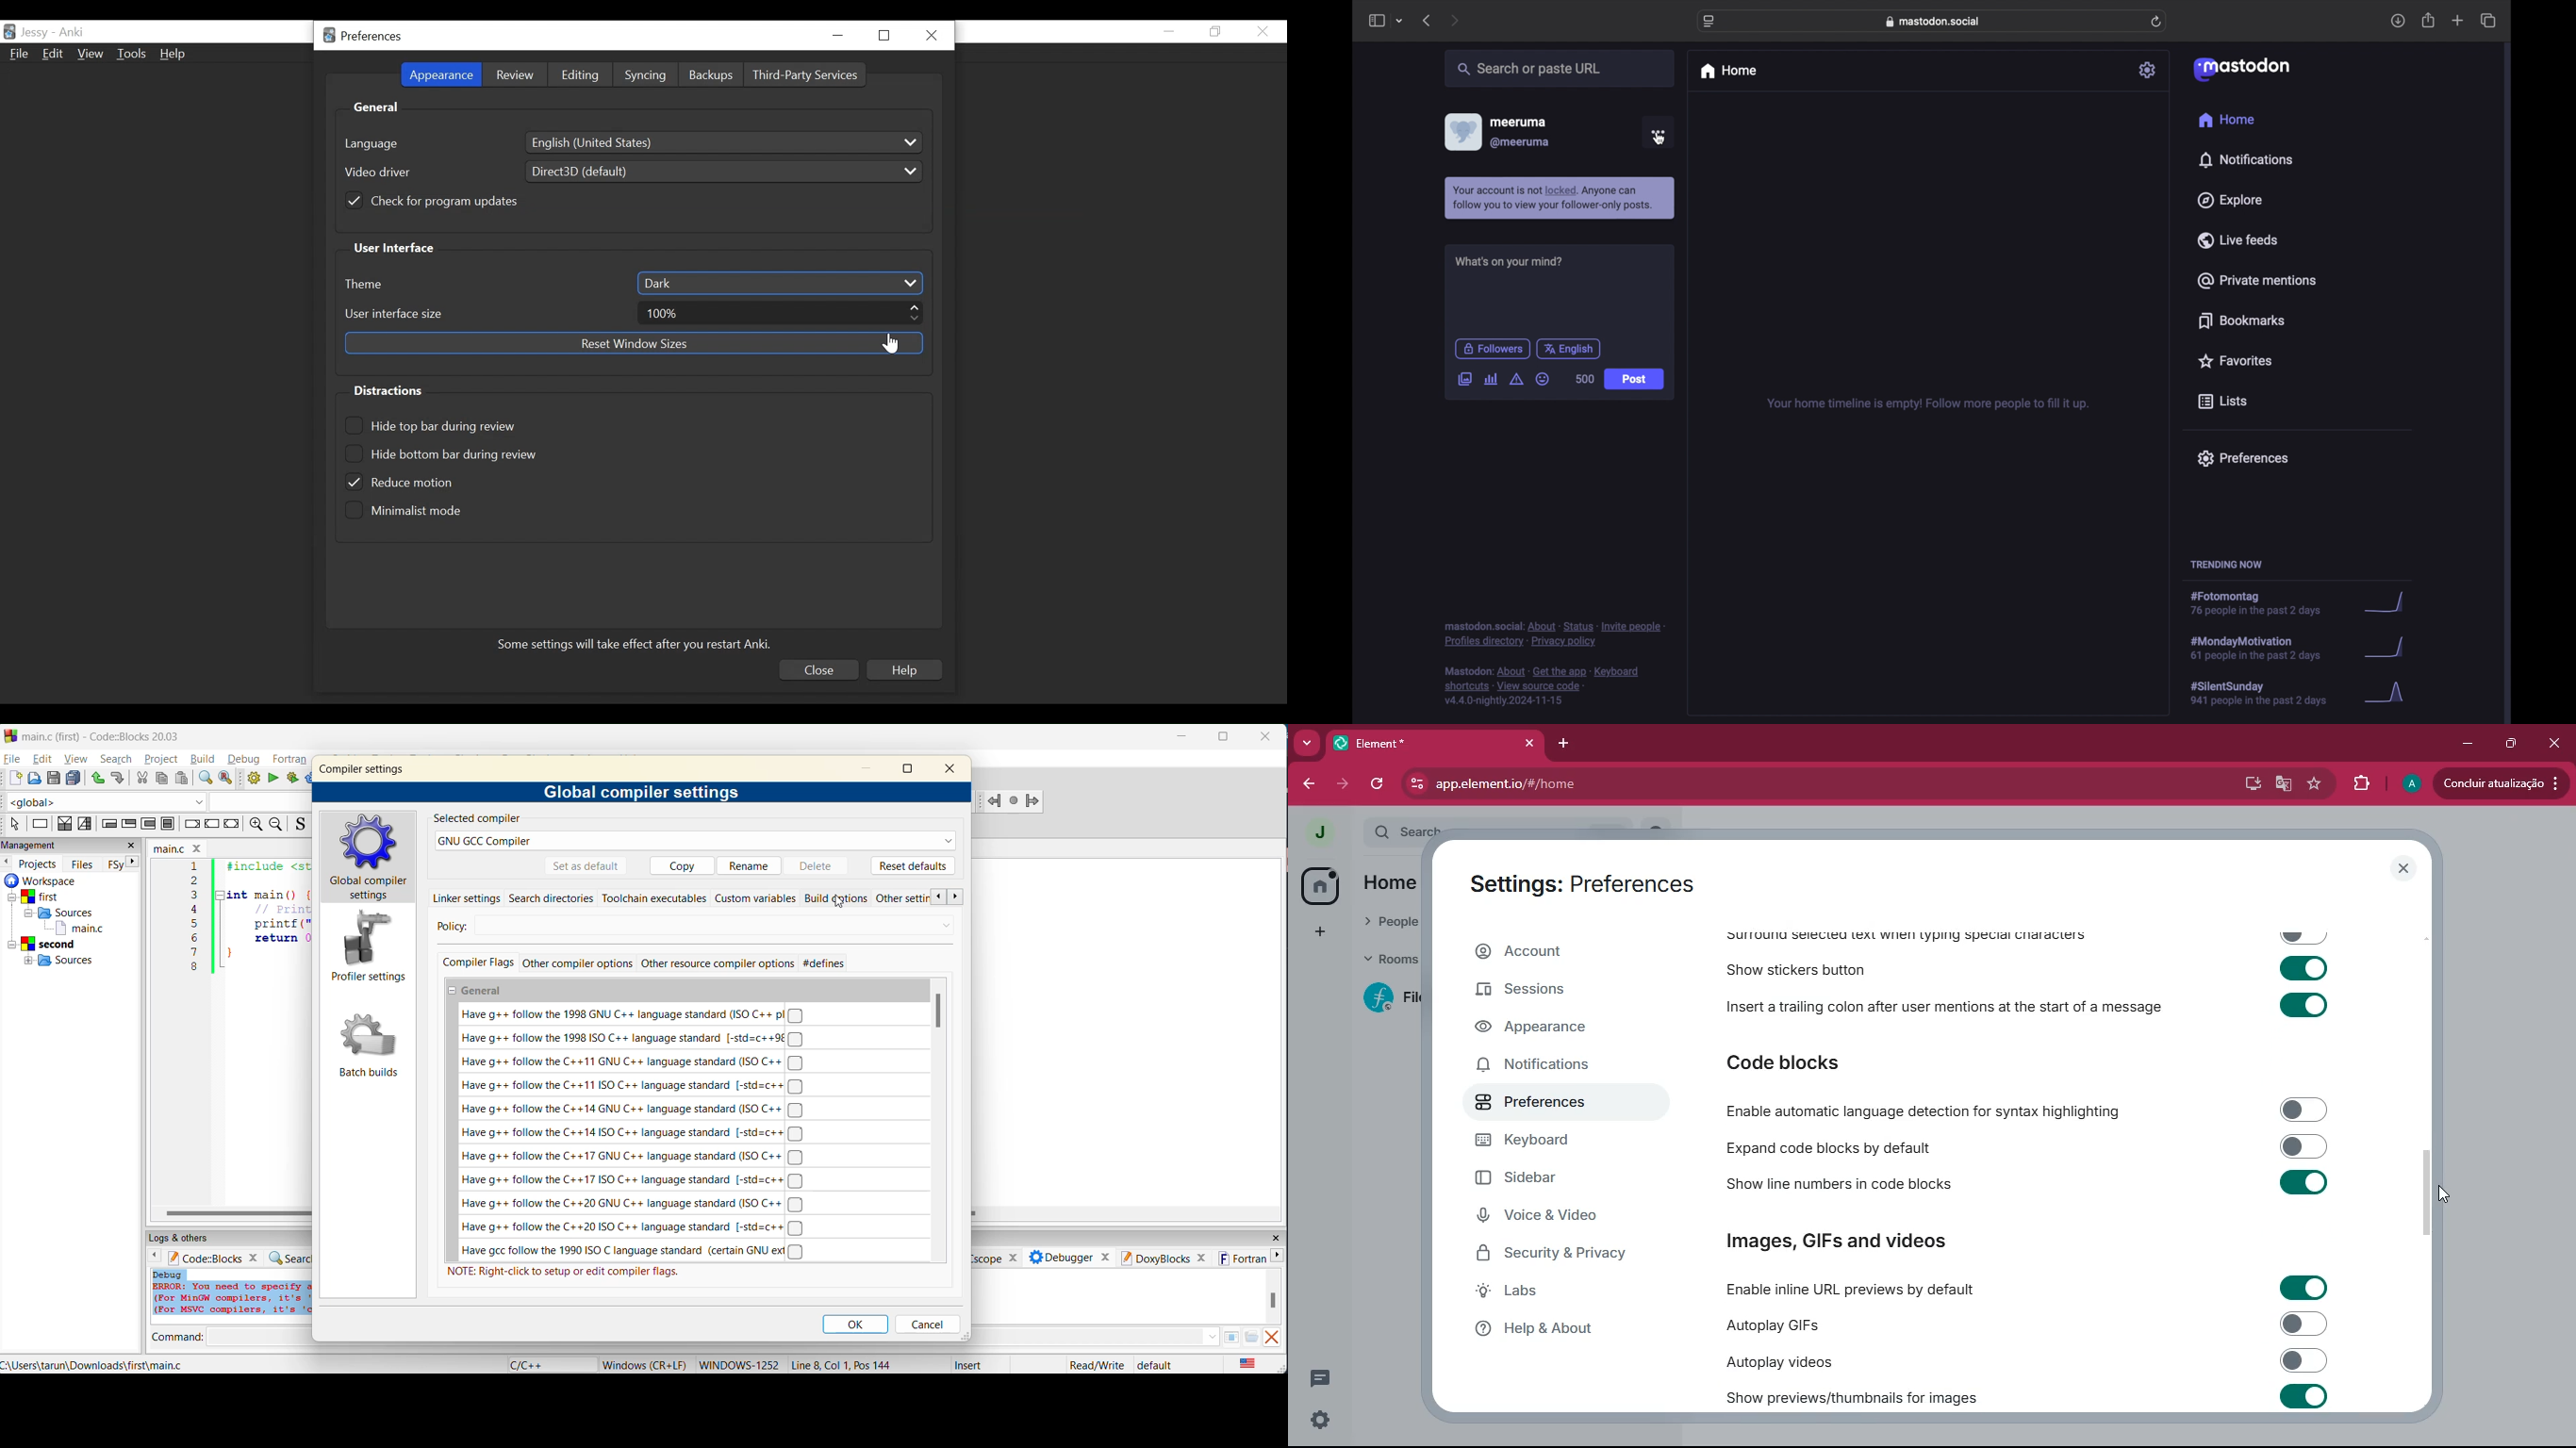  Describe the element at coordinates (182, 778) in the screenshot. I see `paste` at that location.